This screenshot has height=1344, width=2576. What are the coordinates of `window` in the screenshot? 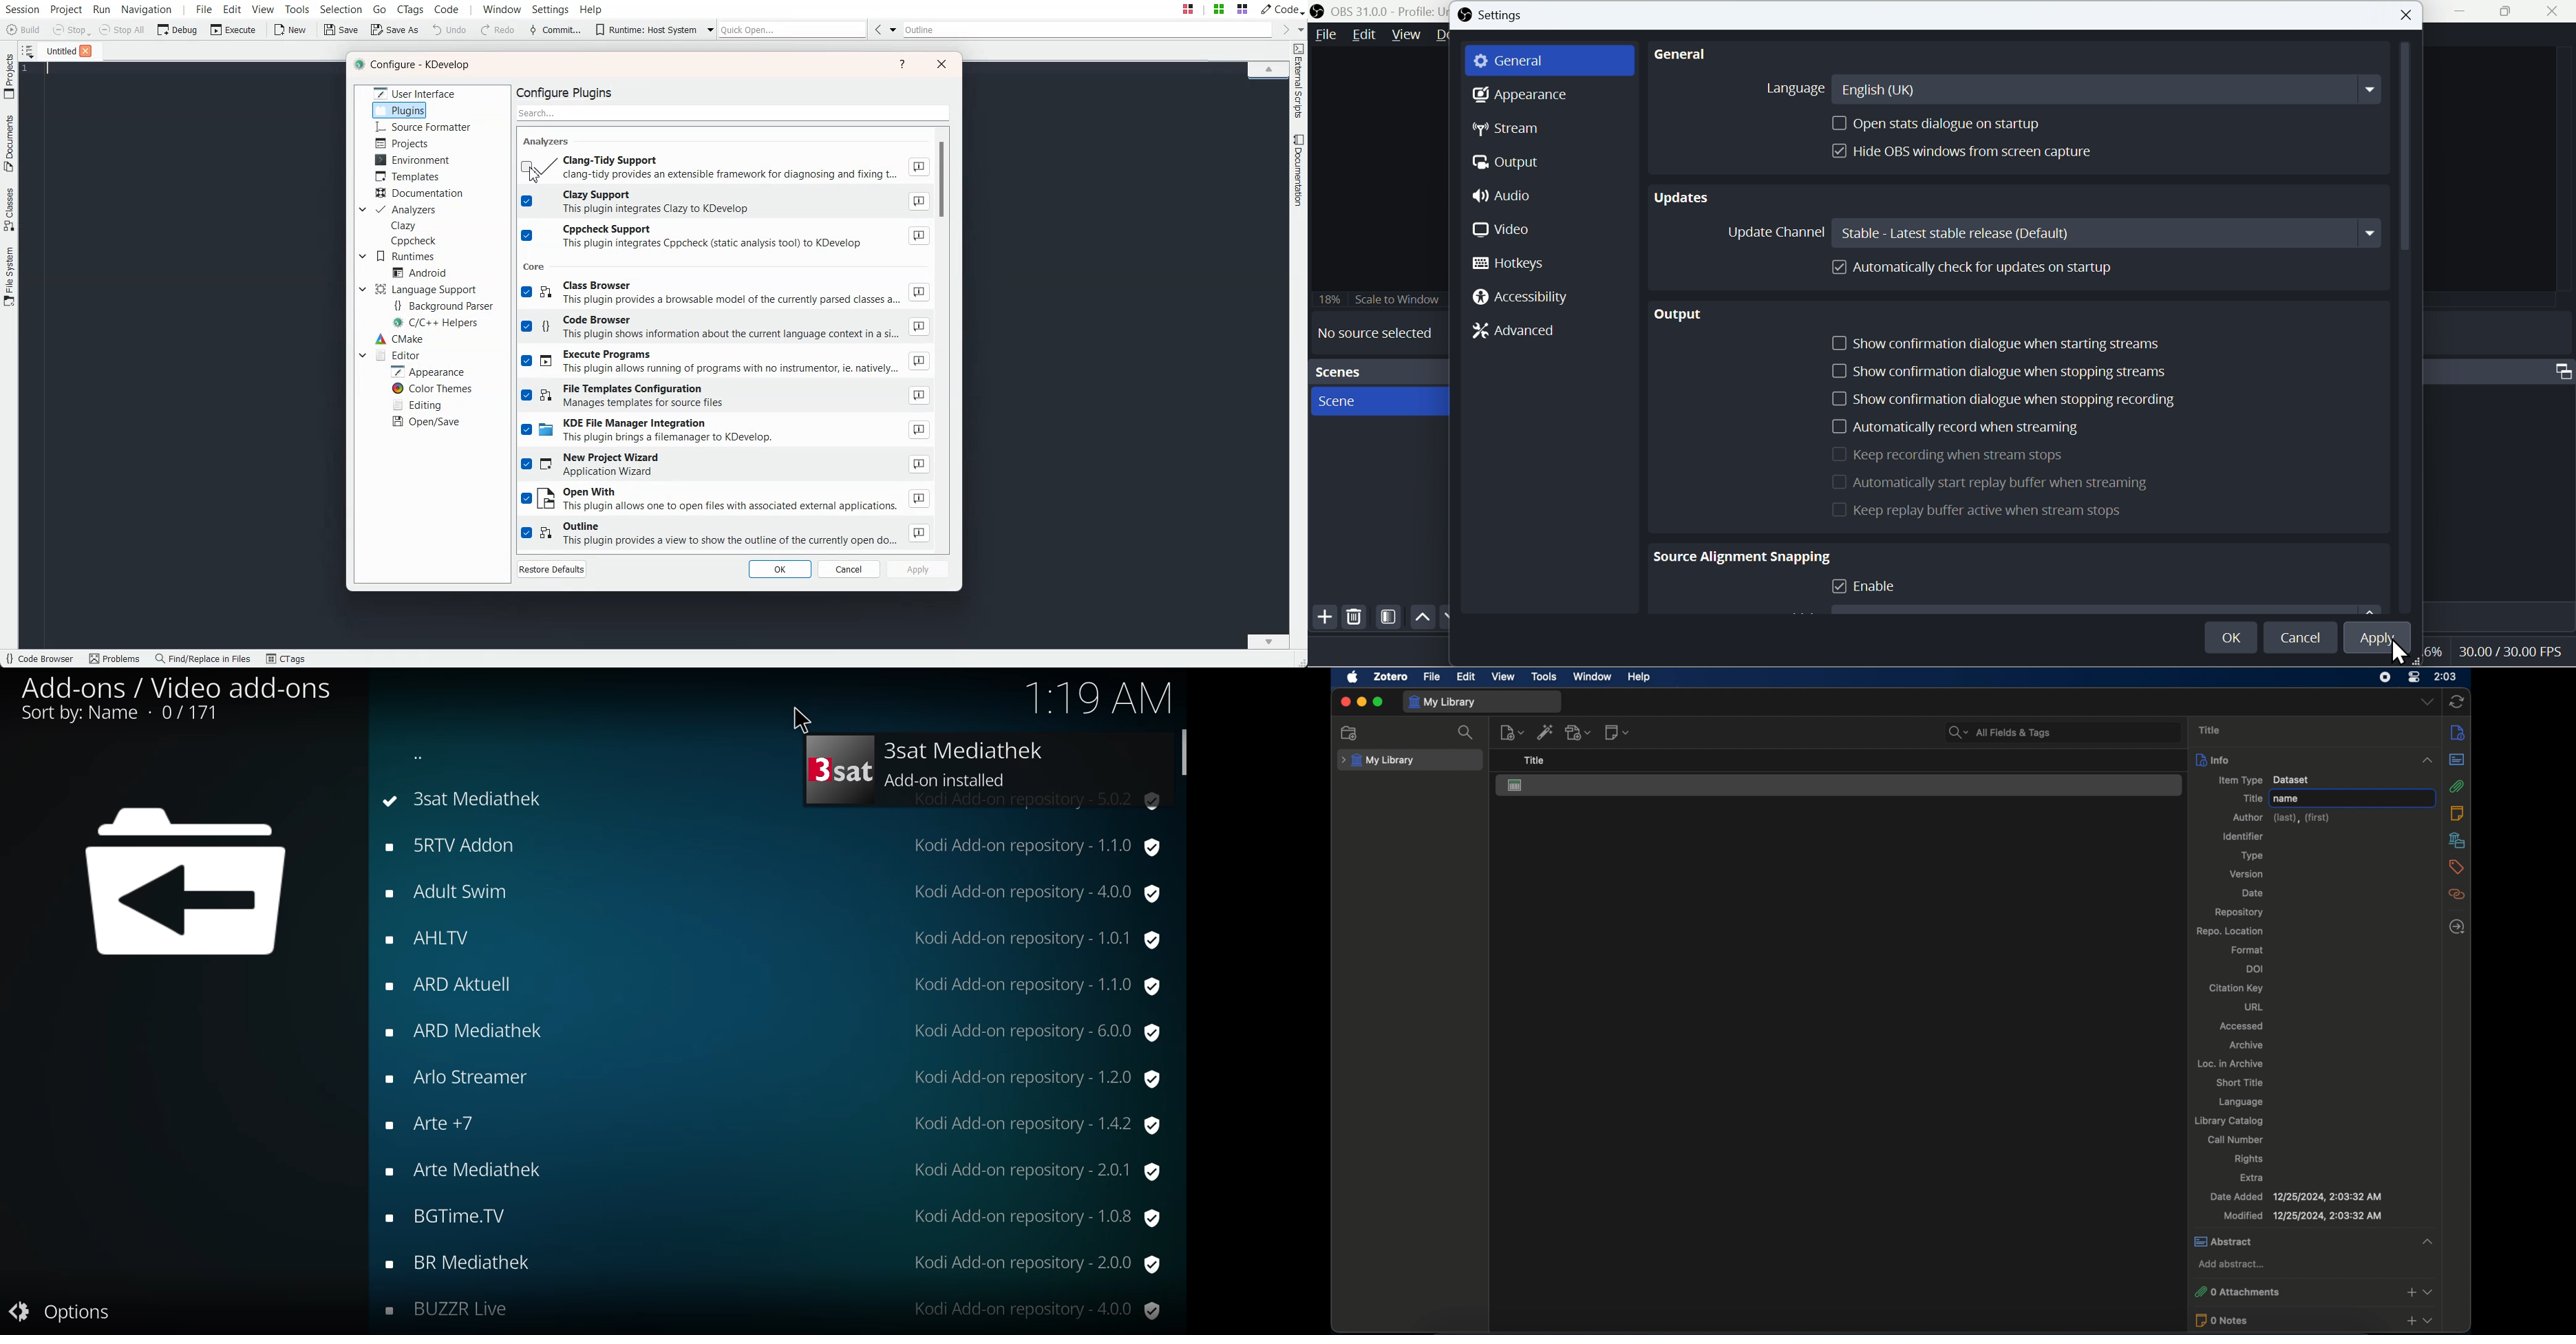 It's located at (1593, 677).